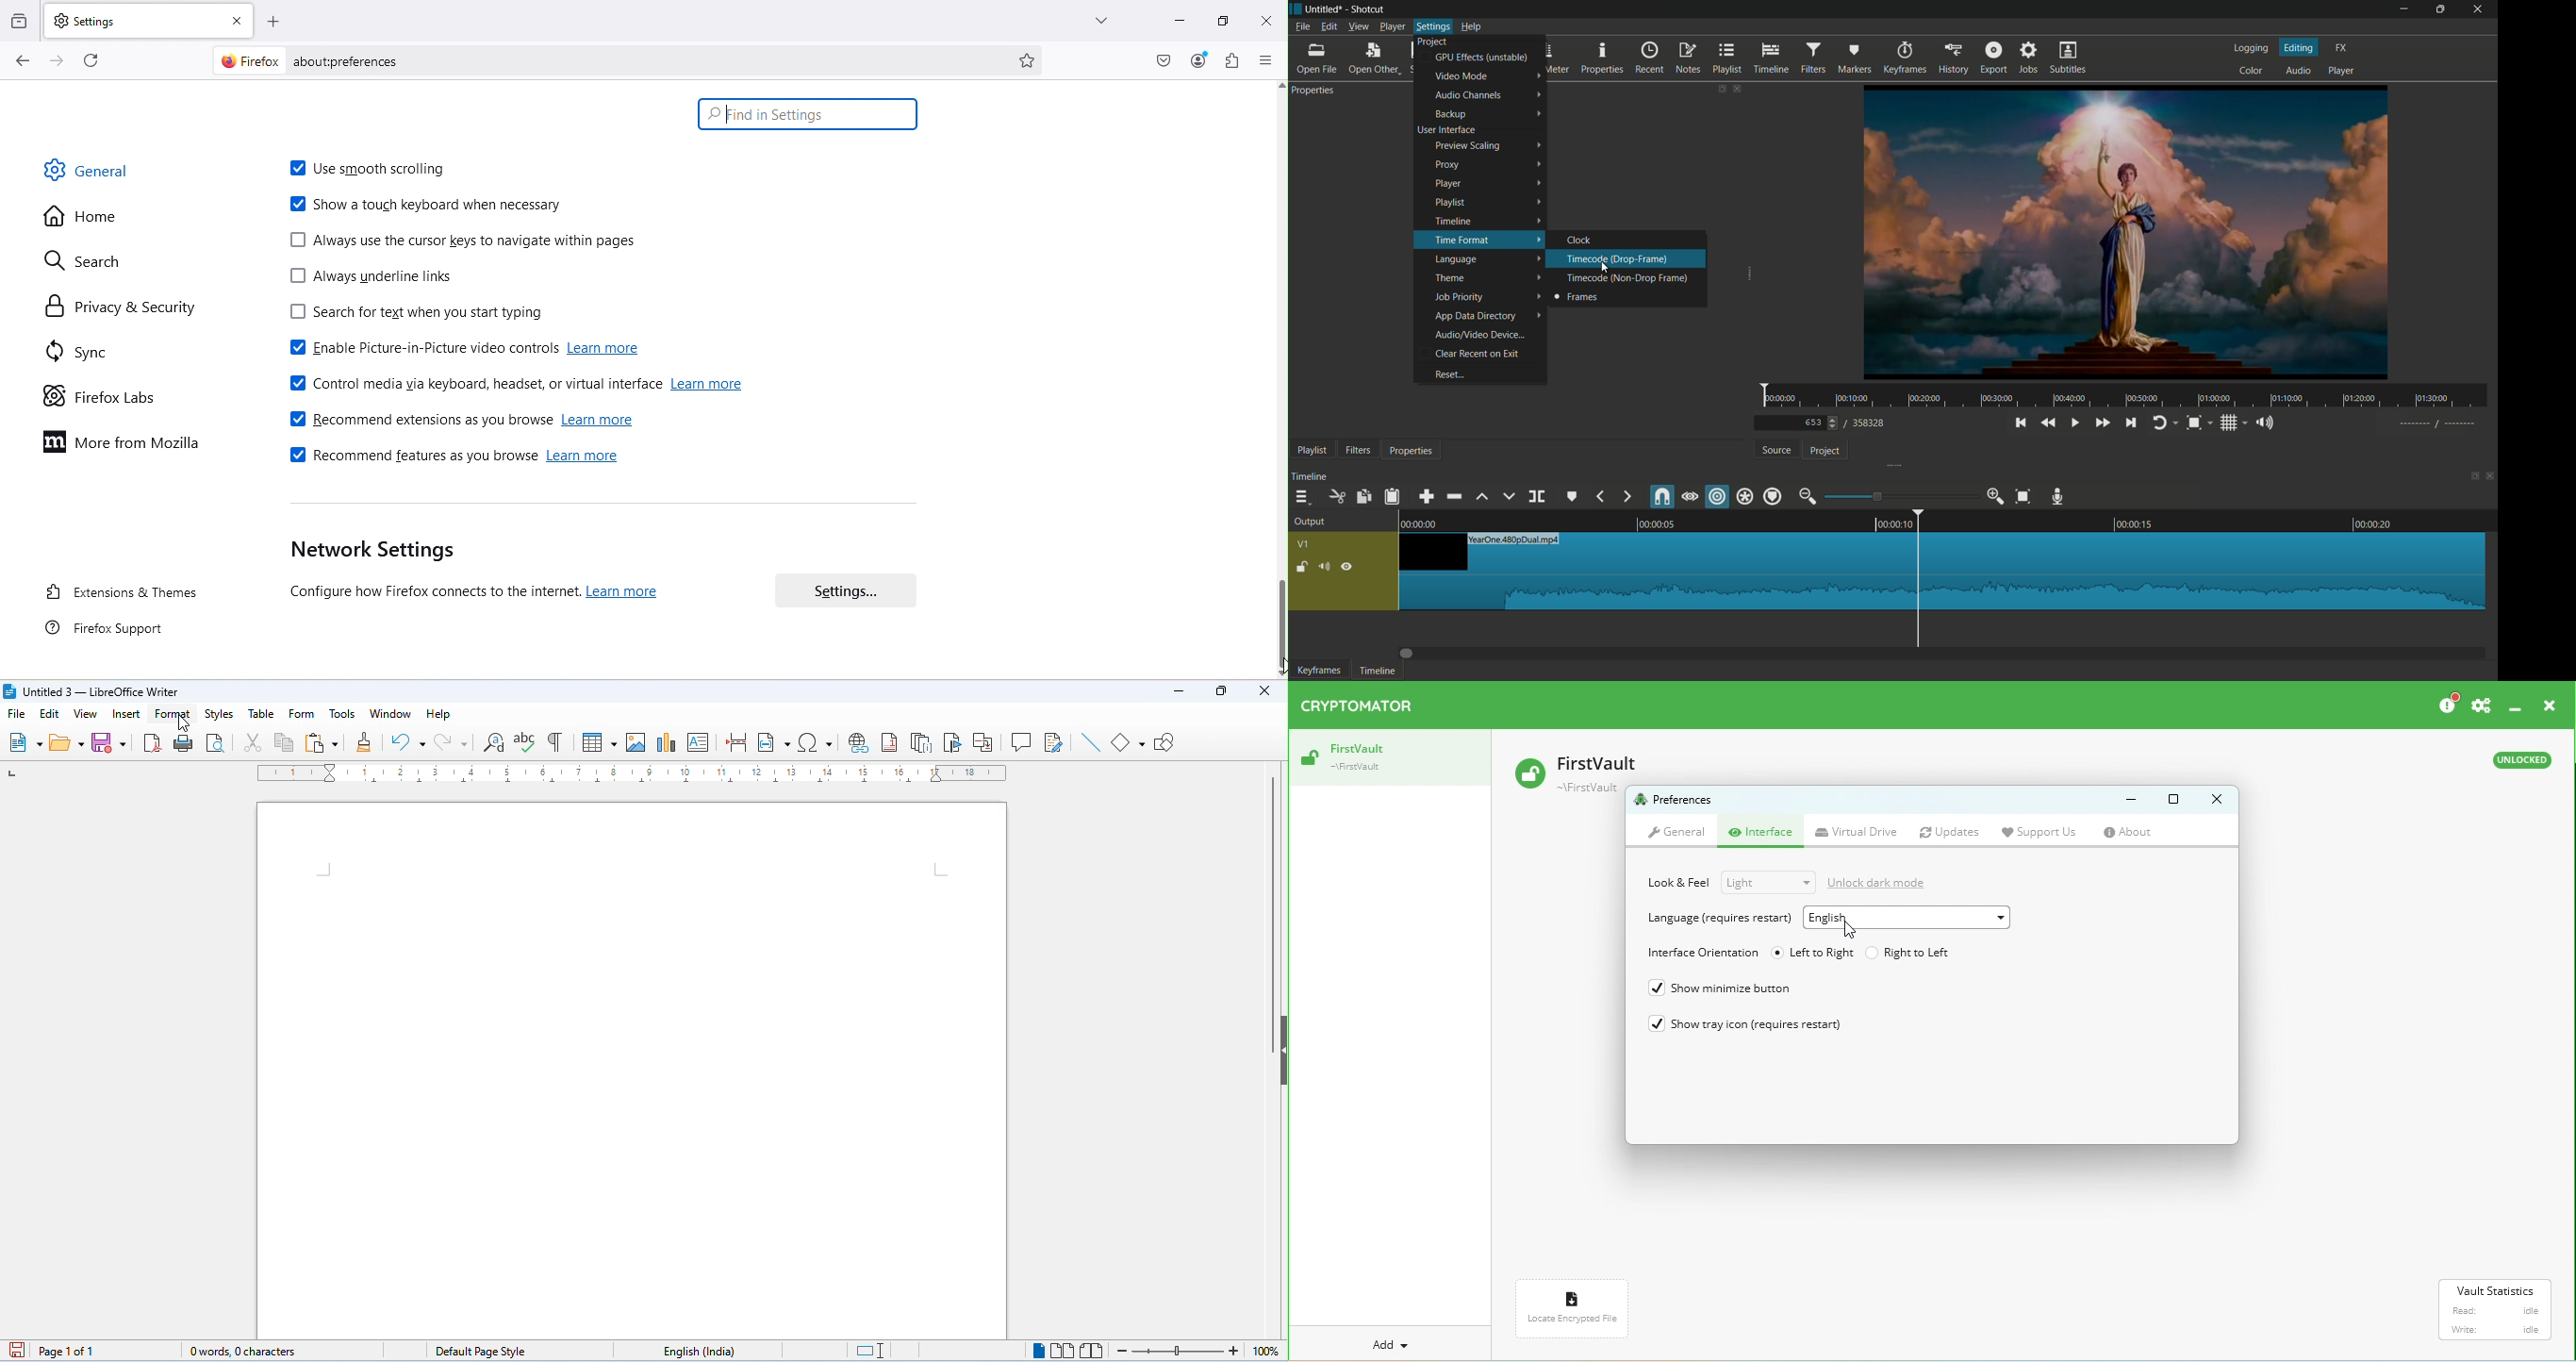 Image resolution: width=2576 pixels, height=1372 pixels. I want to click on export as pdf, so click(153, 742).